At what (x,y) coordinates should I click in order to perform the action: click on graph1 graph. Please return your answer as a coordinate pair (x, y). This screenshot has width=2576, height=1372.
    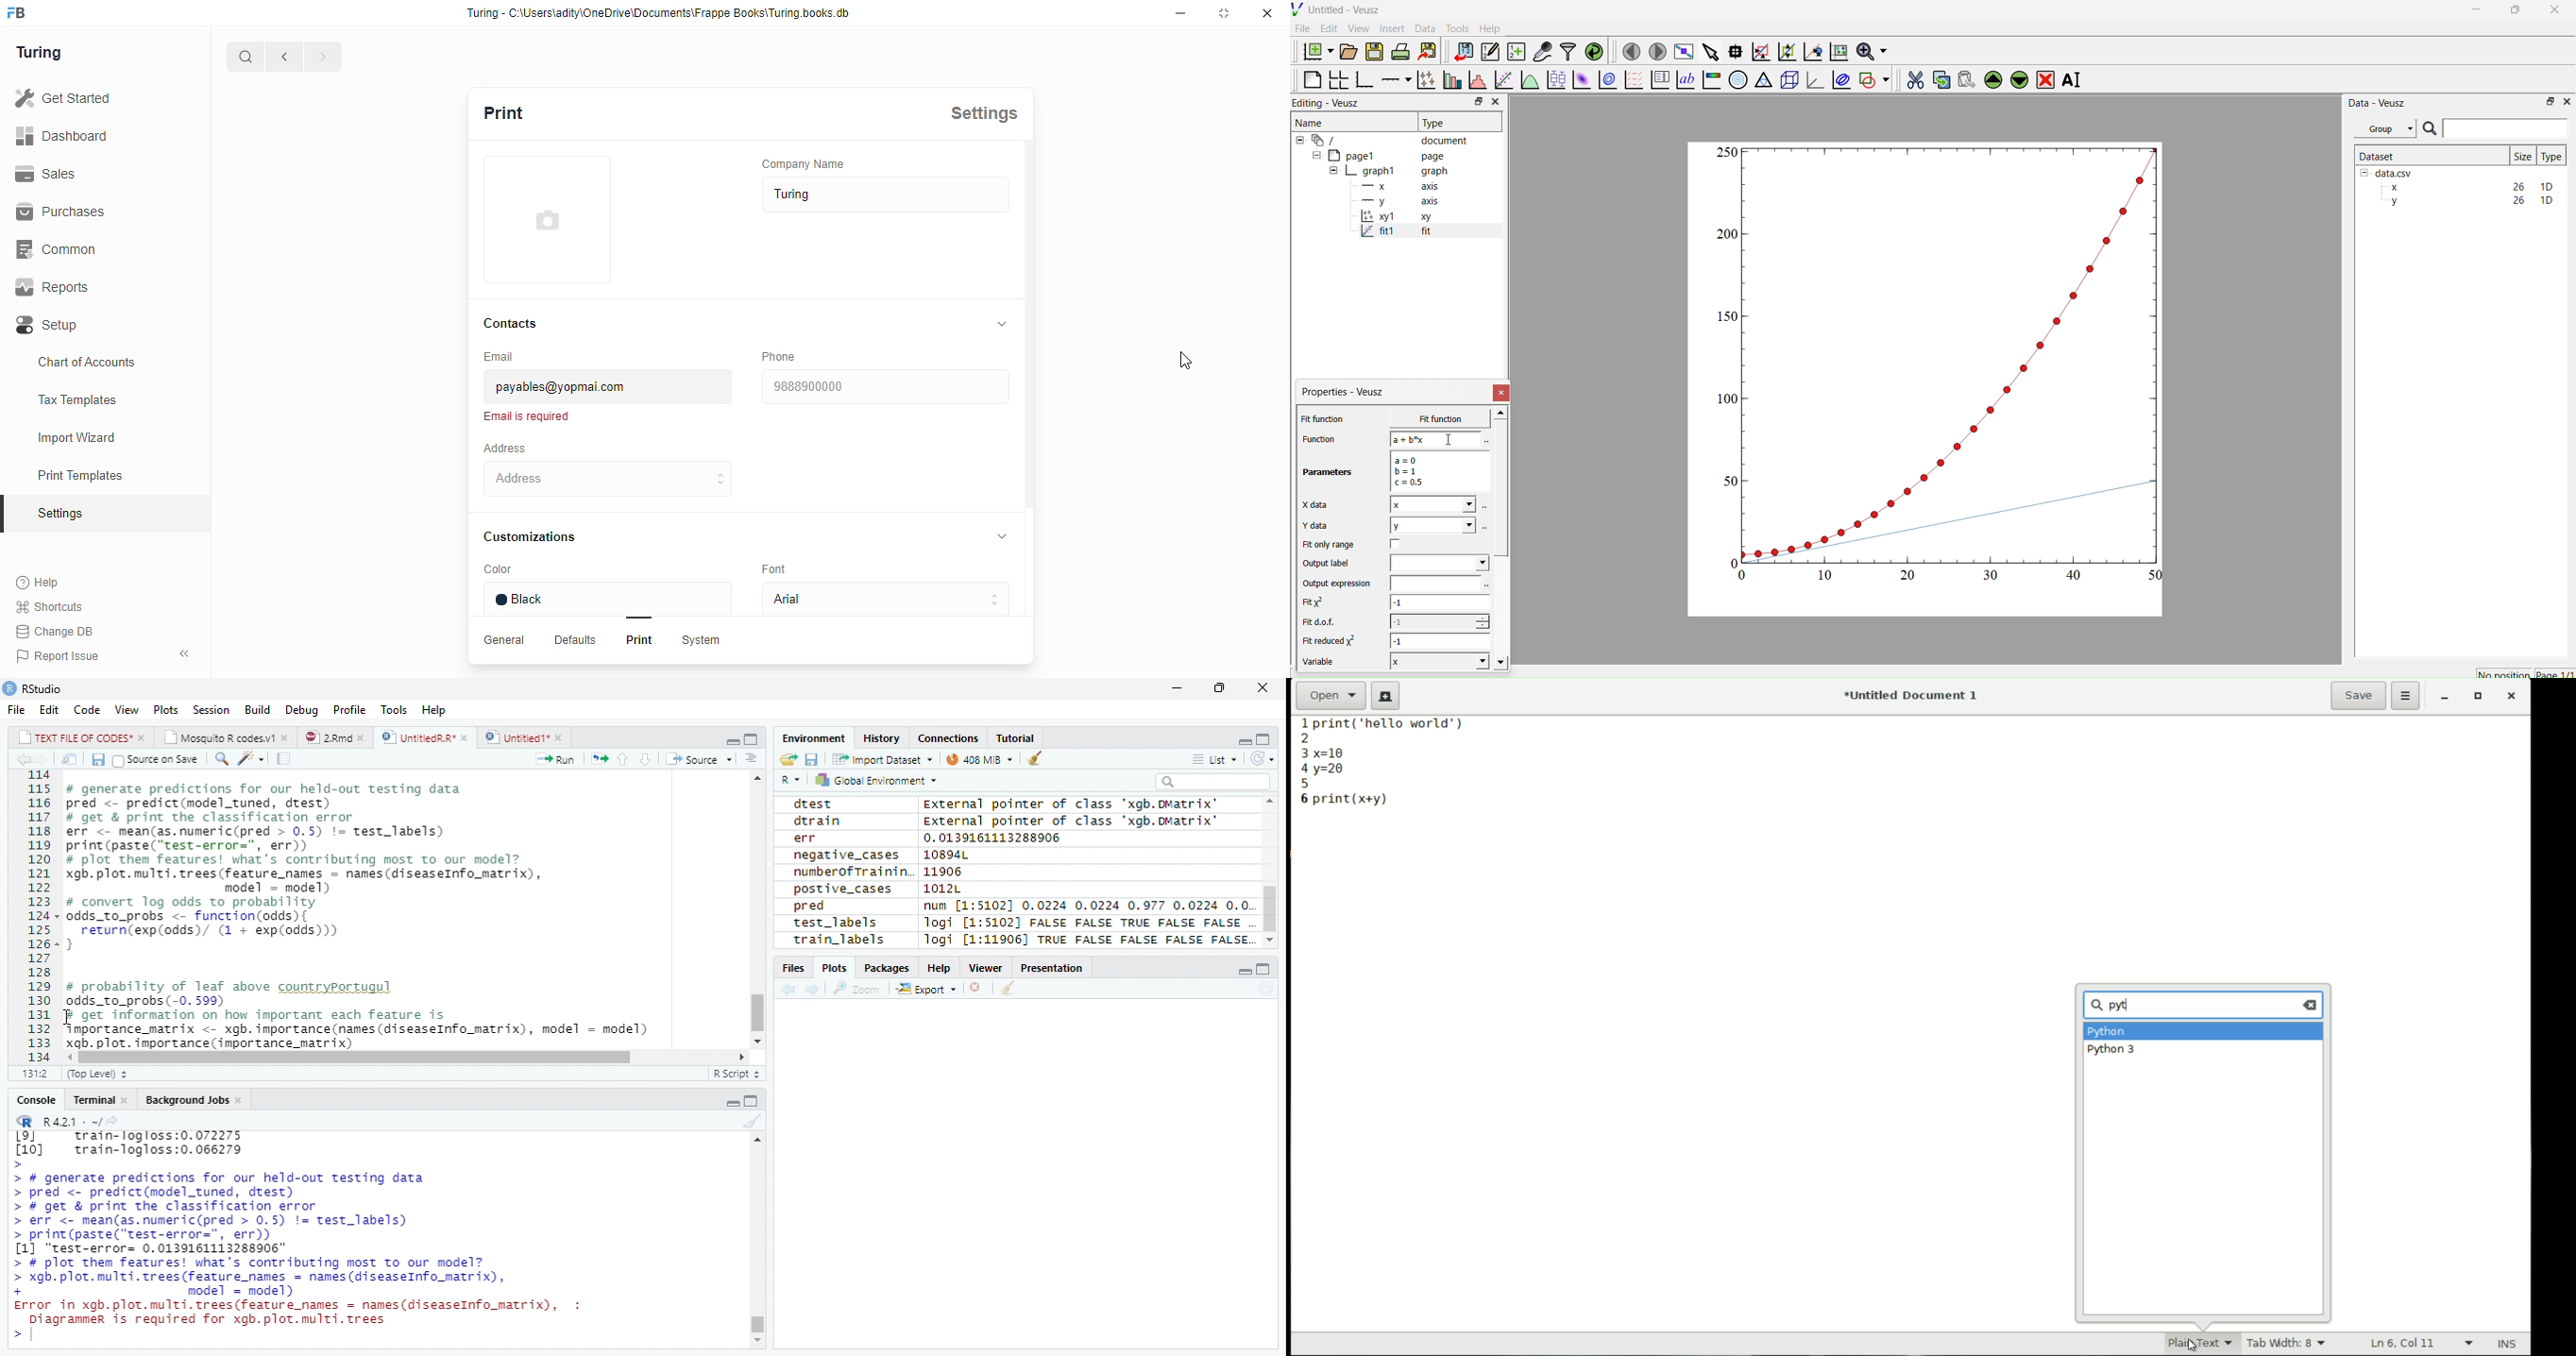
    Looking at the image, I should click on (1389, 172).